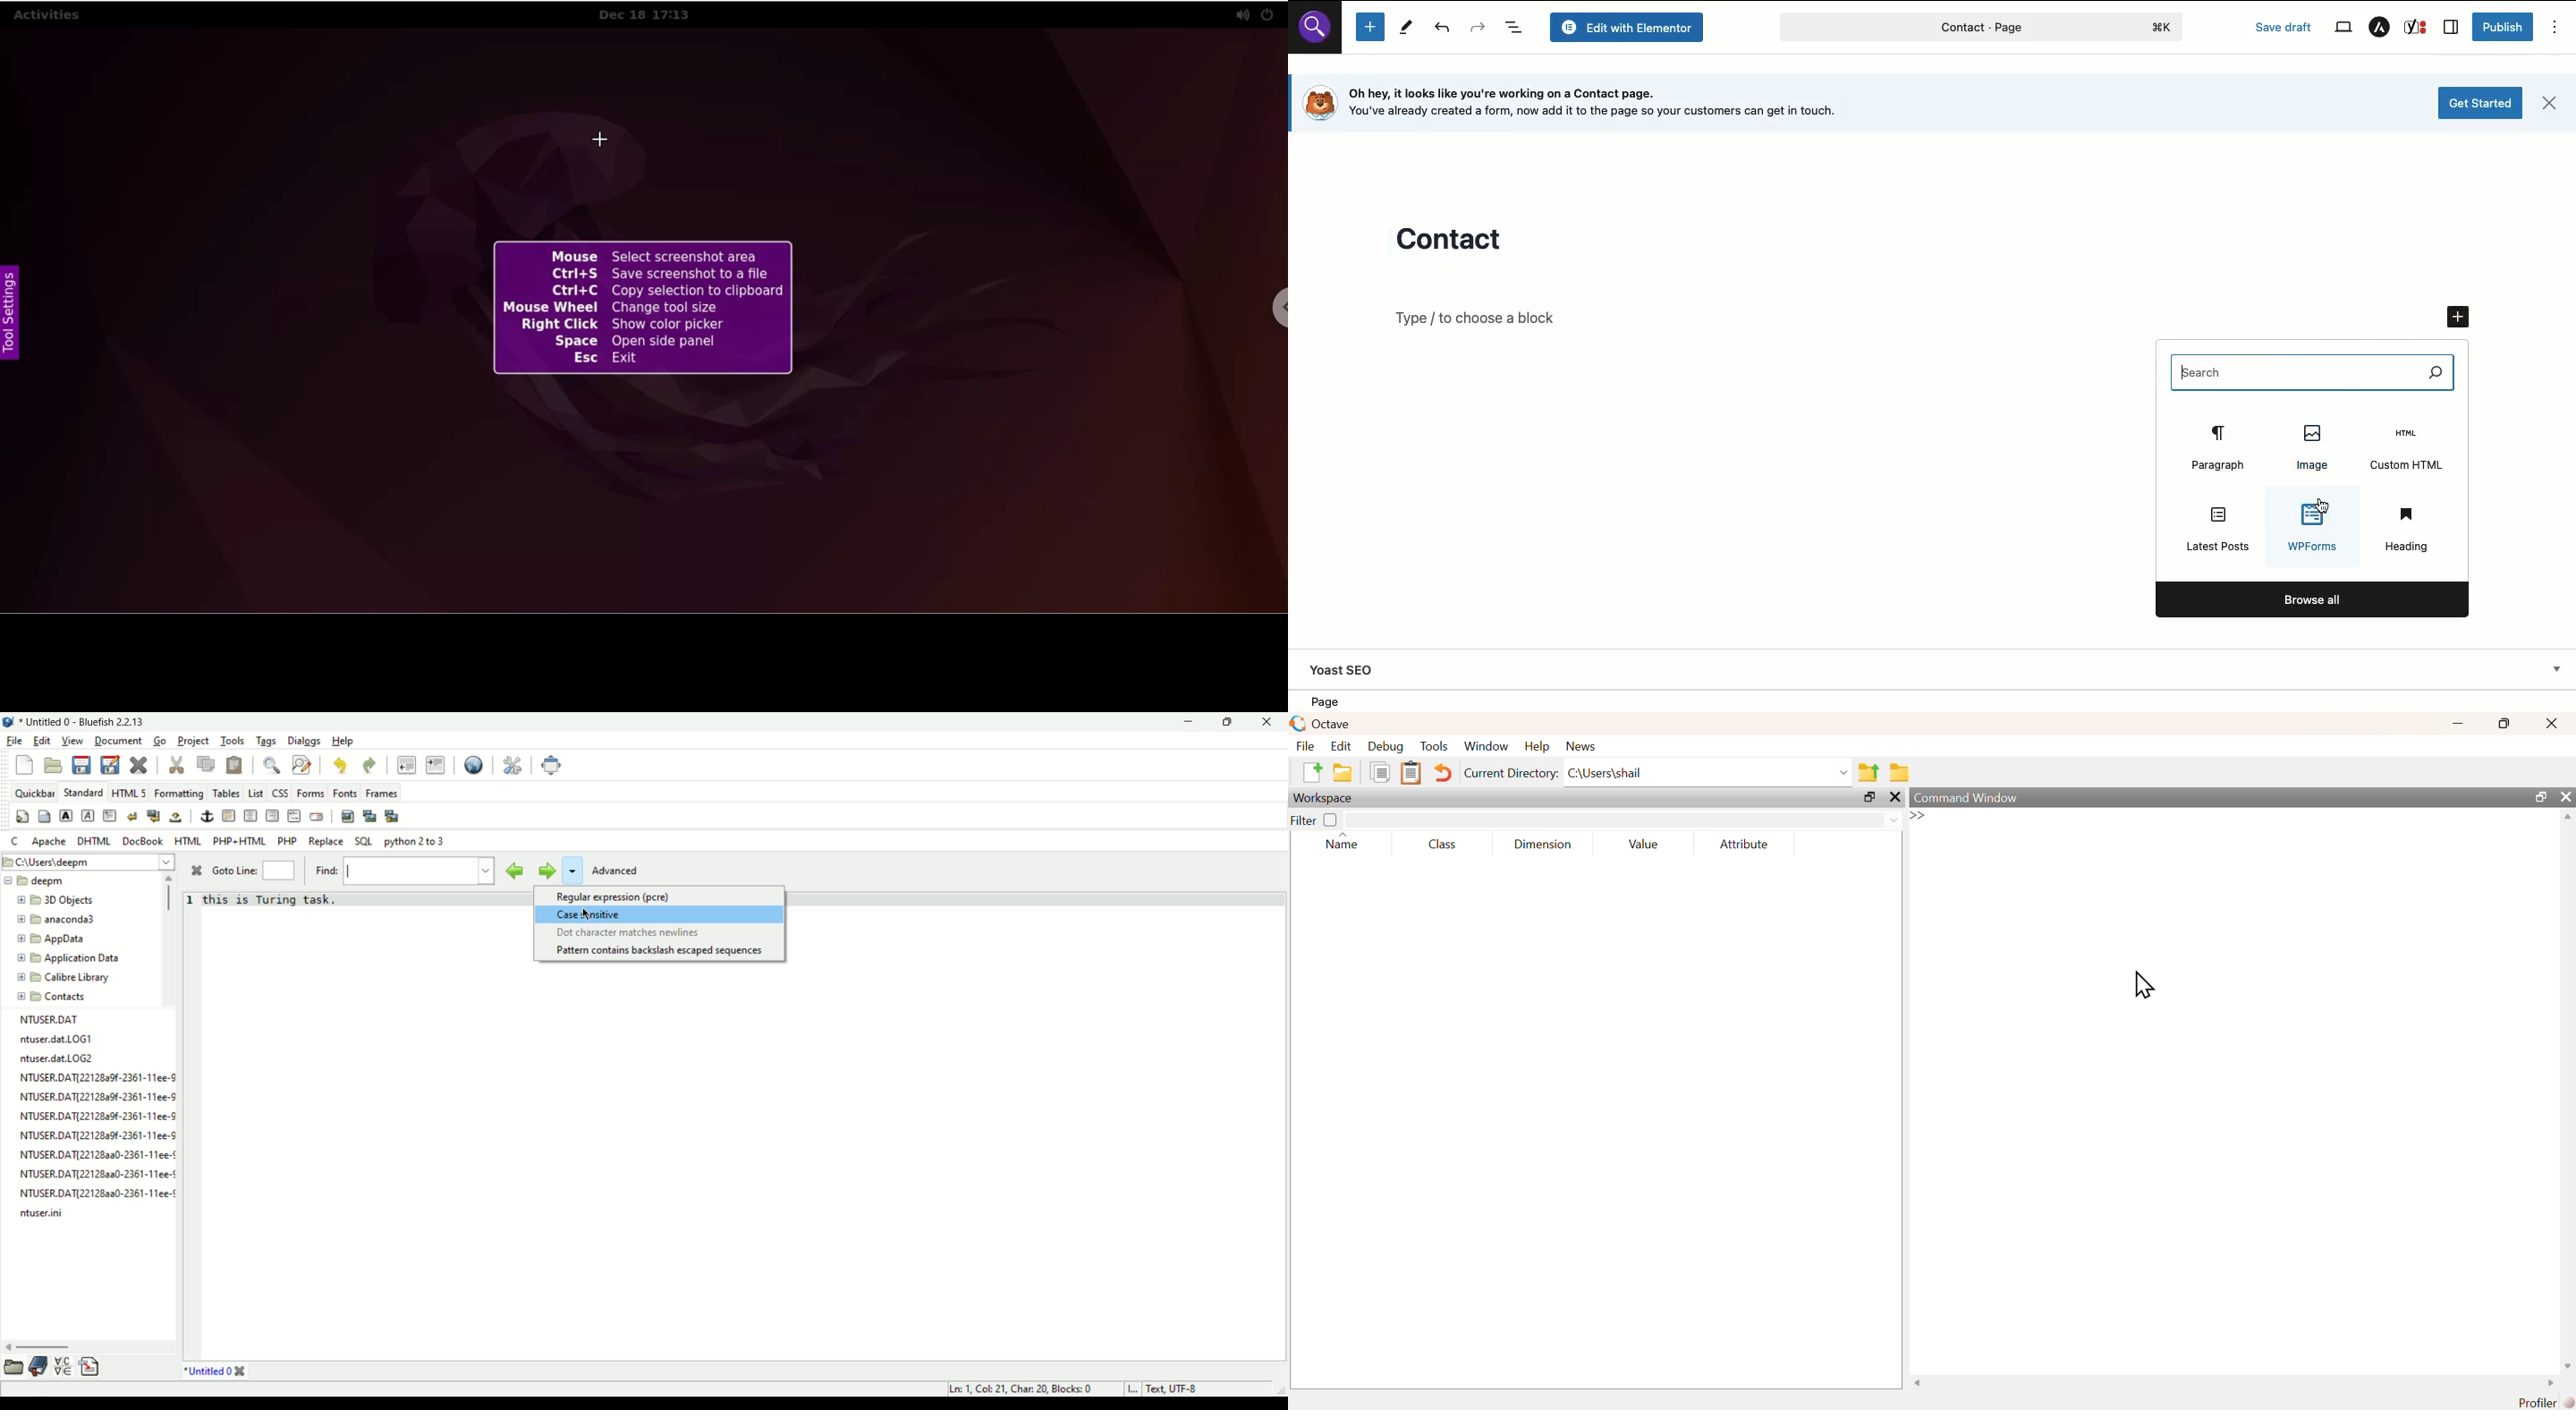 The height and width of the screenshot is (1428, 2576). Describe the element at coordinates (1325, 798) in the screenshot. I see `Workspace` at that location.